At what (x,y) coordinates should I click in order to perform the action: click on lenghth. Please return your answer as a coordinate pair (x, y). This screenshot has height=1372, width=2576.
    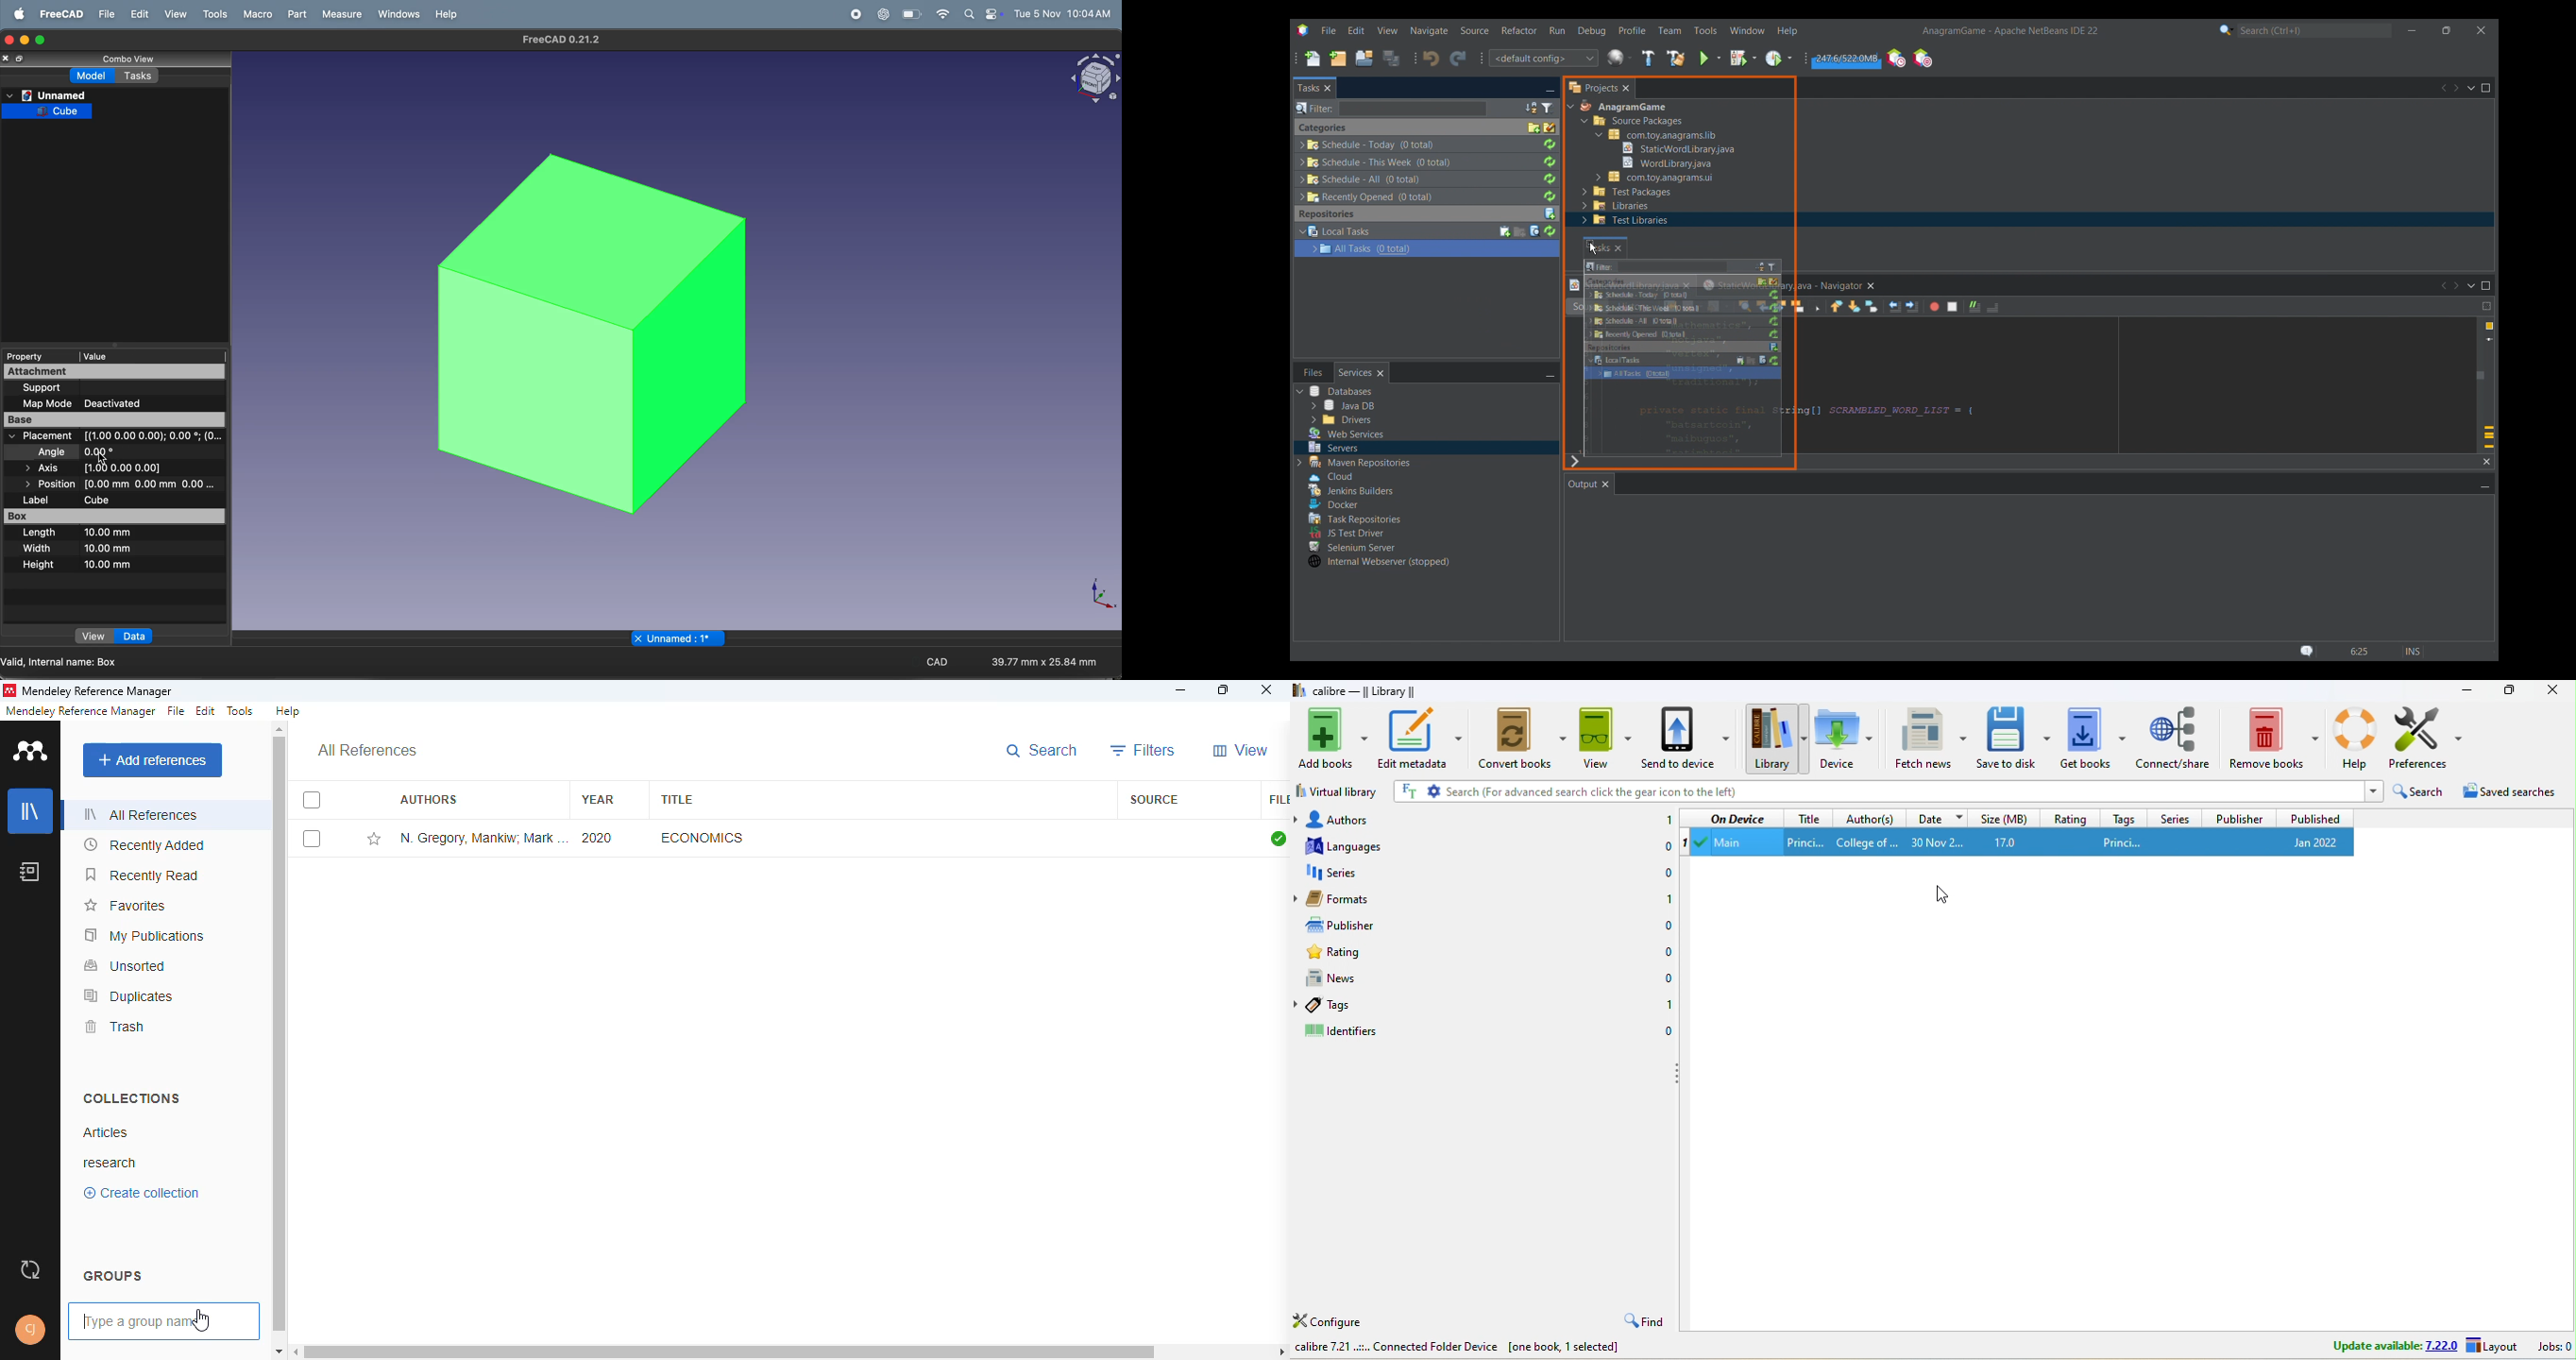
    Looking at the image, I should click on (38, 534).